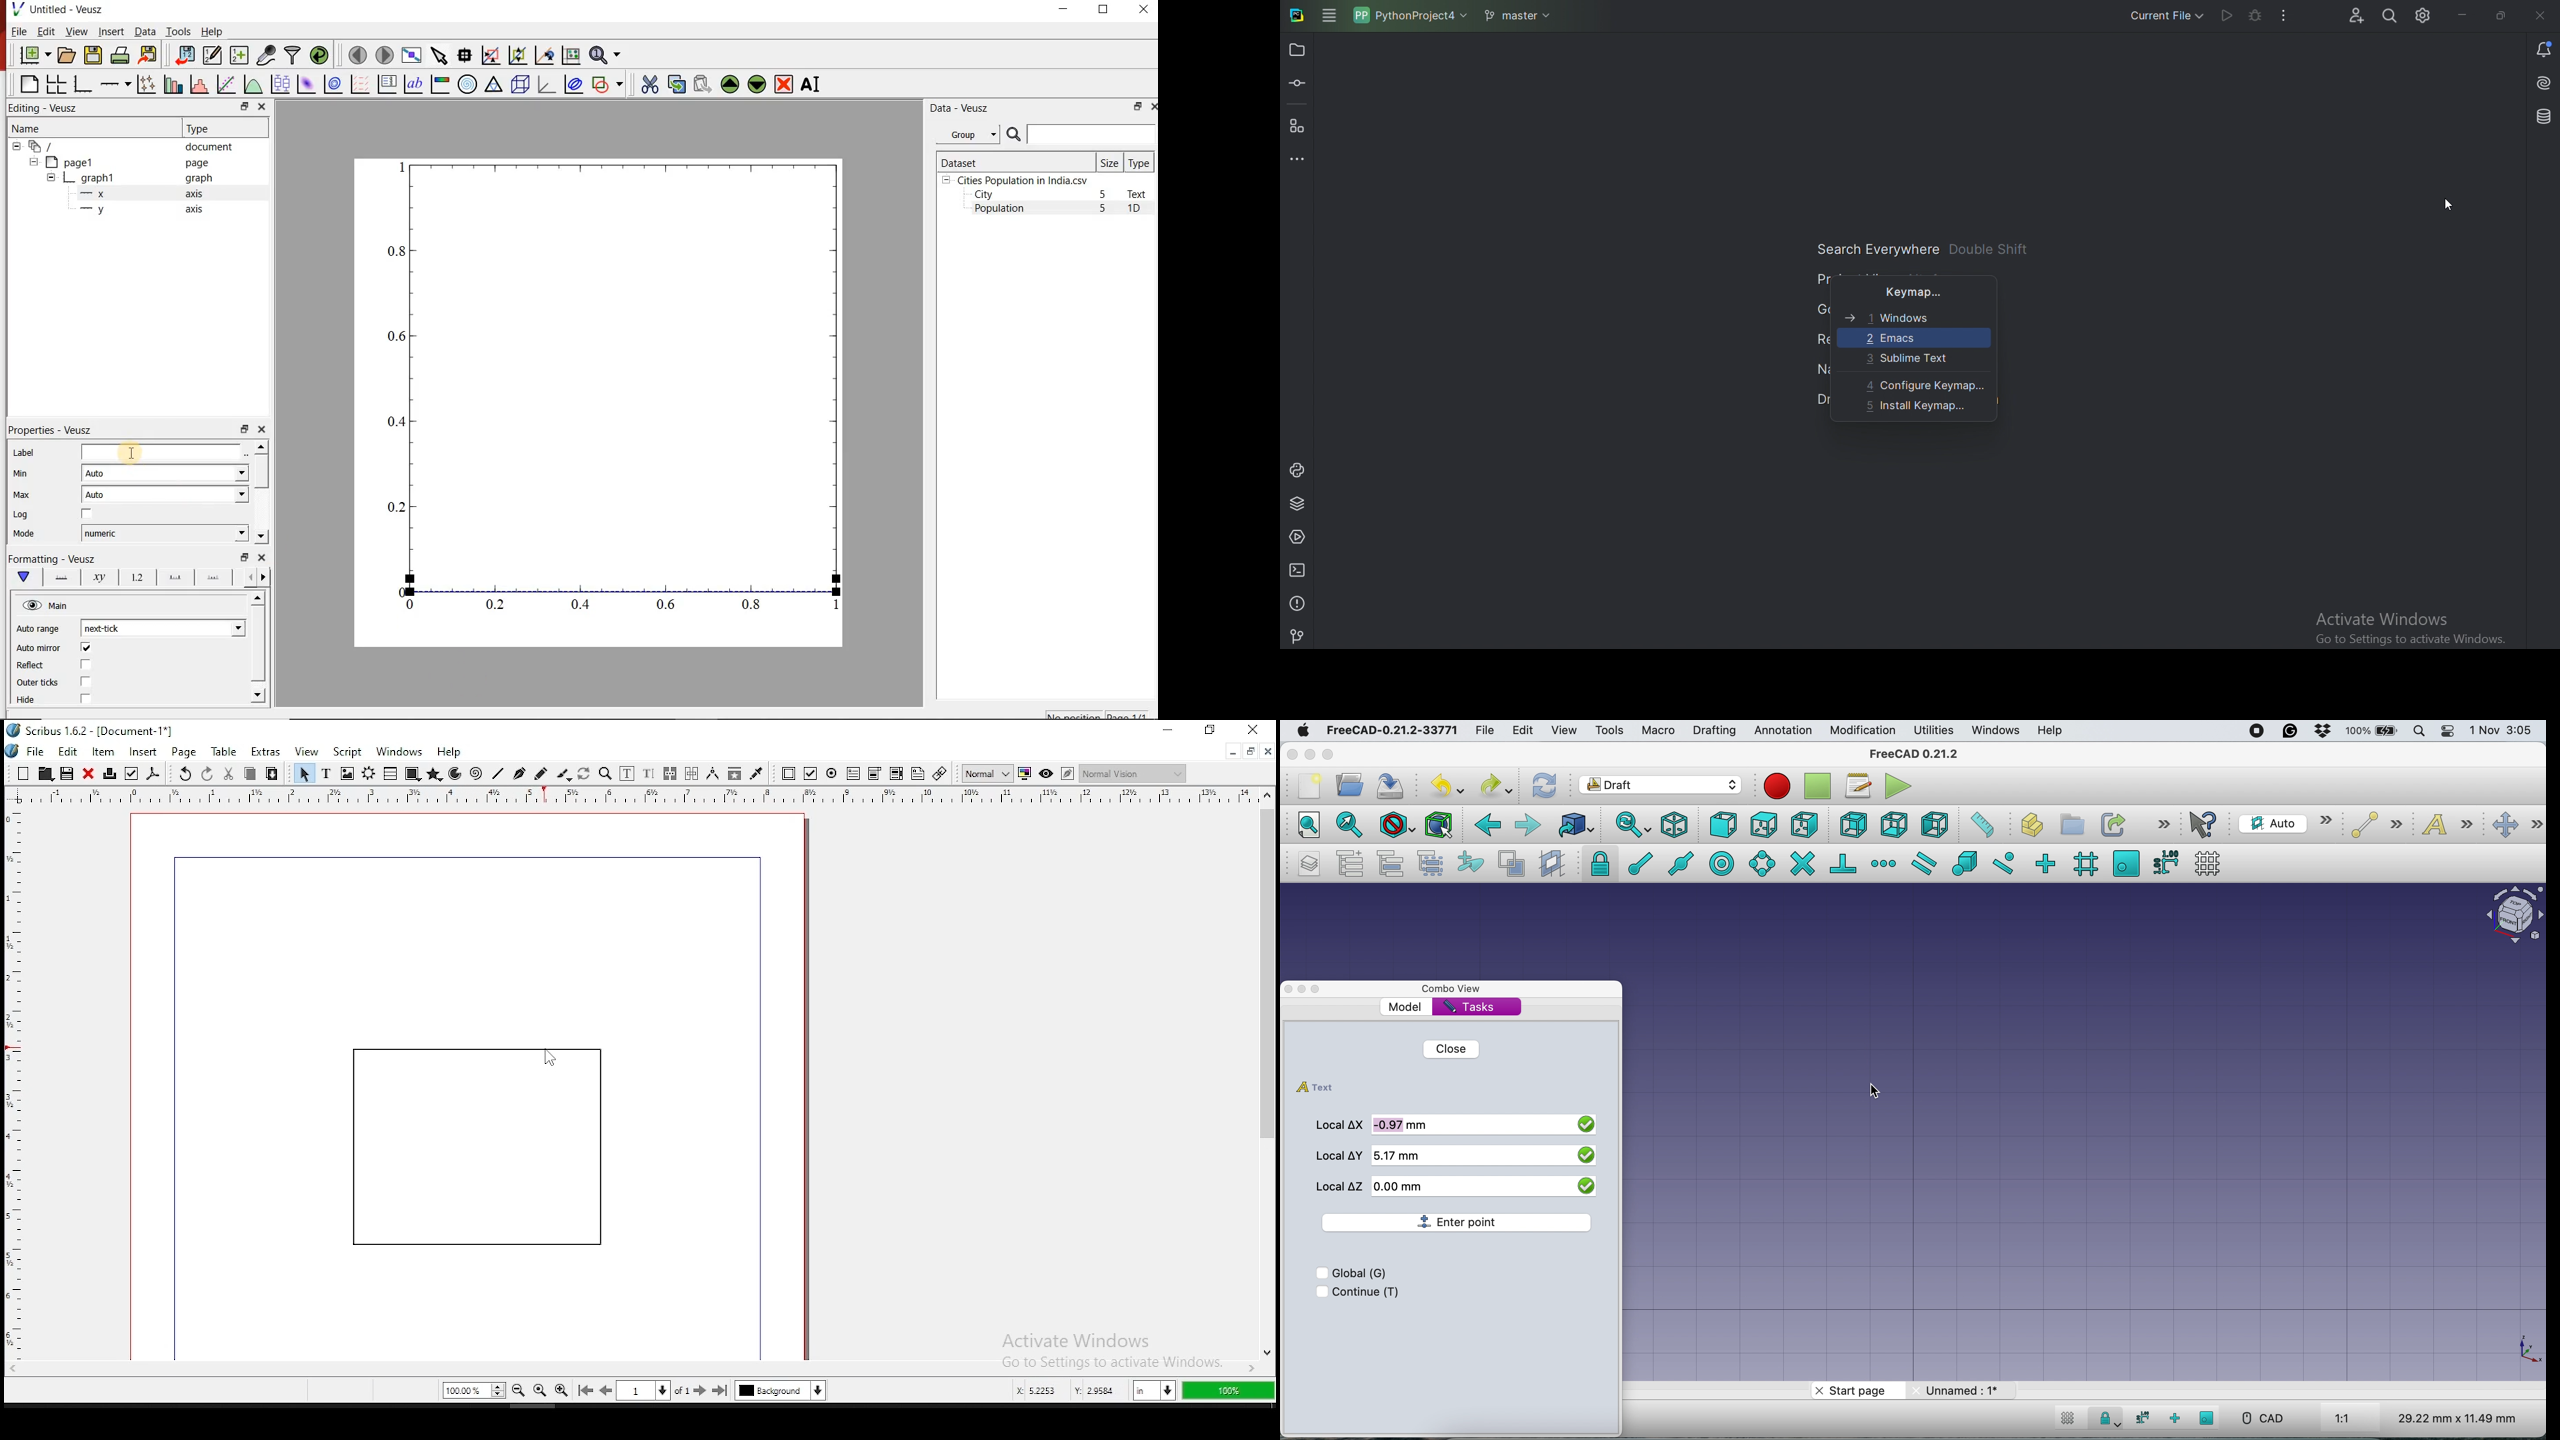 This screenshot has height=1456, width=2576. I want to click on pdf radio button, so click(832, 773).